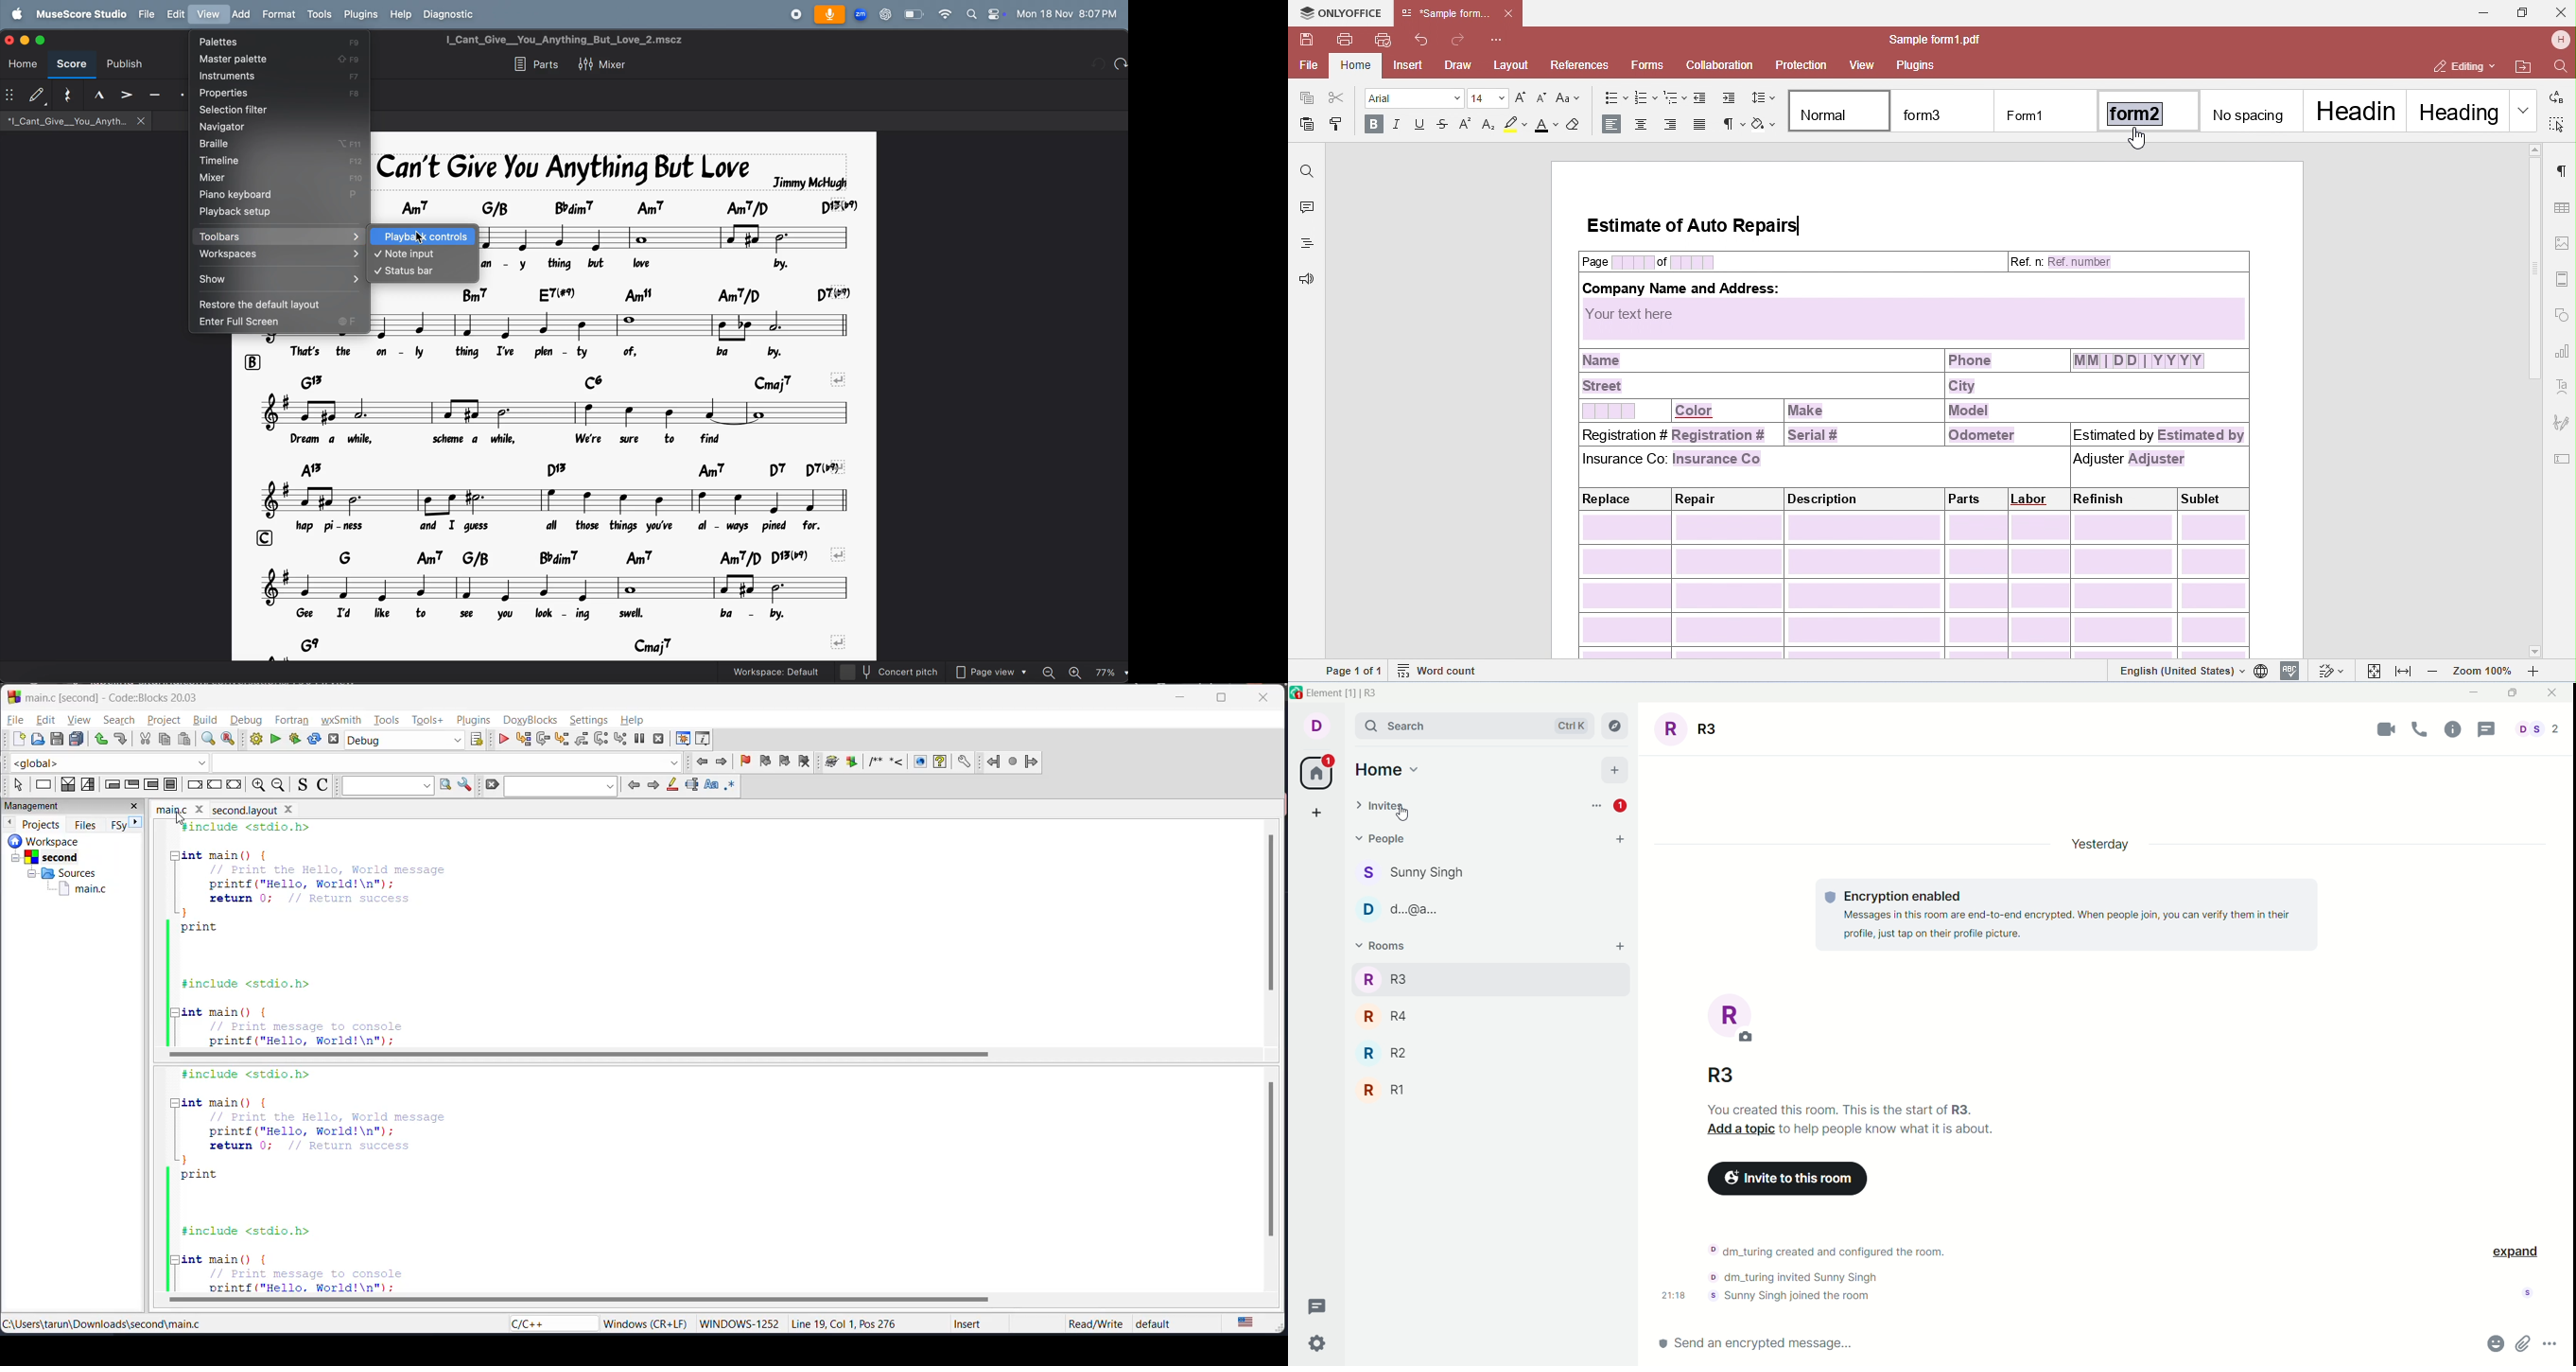 The image size is (2576, 1372). I want to click on text, so click(1832, 1108).